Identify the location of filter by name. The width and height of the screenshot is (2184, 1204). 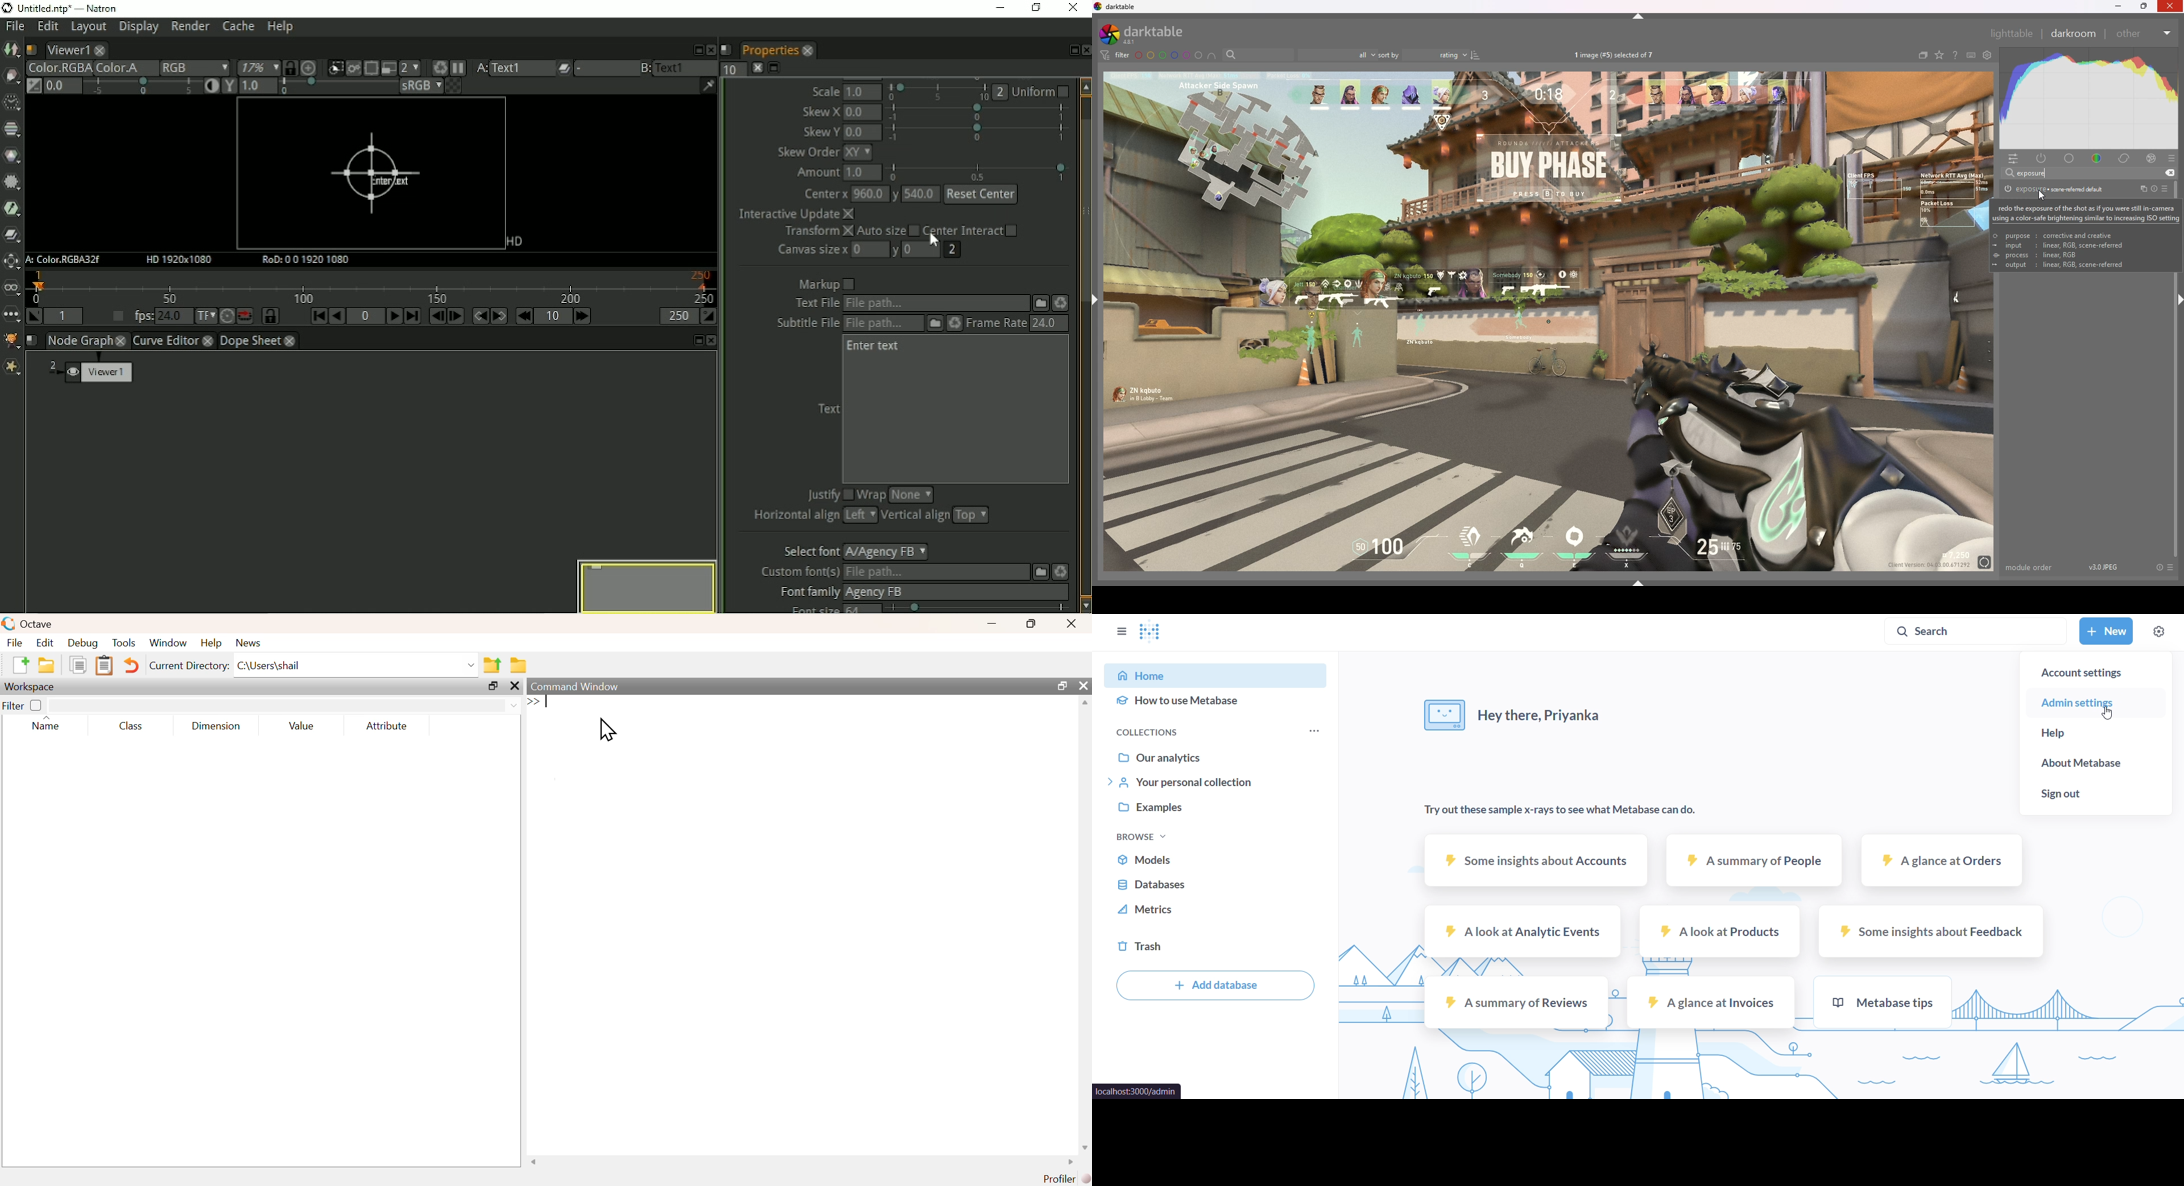
(1258, 54).